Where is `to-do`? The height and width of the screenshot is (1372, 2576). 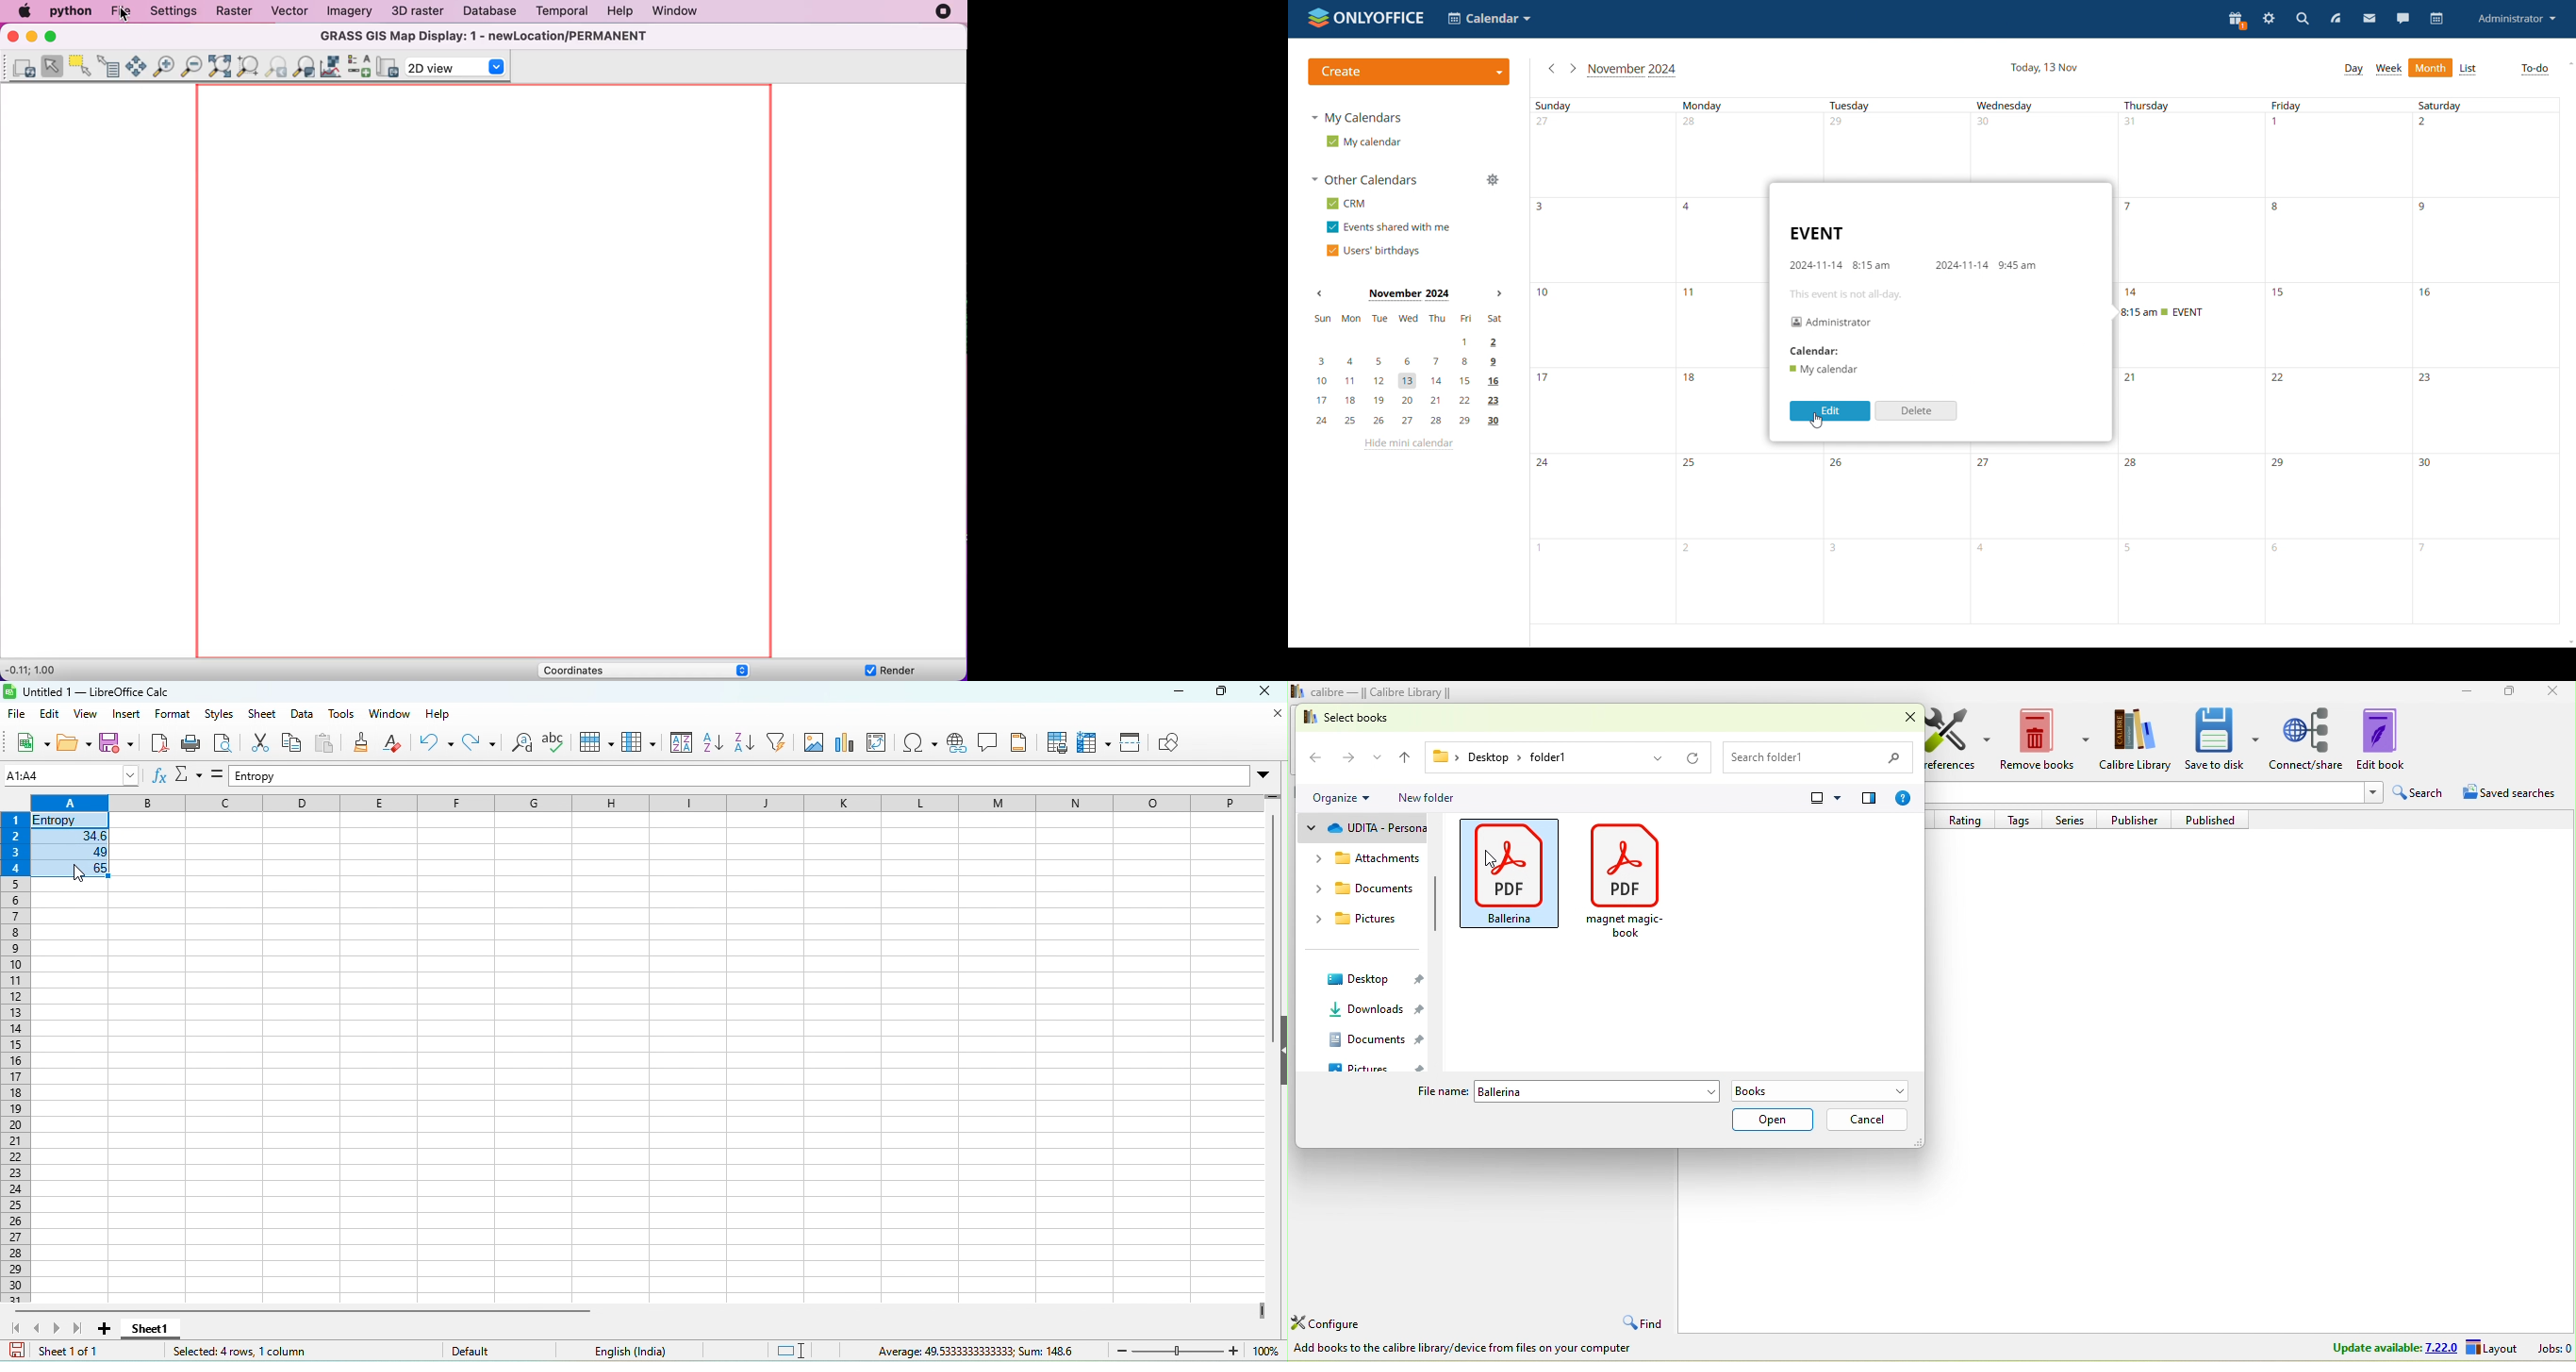
to-do is located at coordinates (2534, 70).